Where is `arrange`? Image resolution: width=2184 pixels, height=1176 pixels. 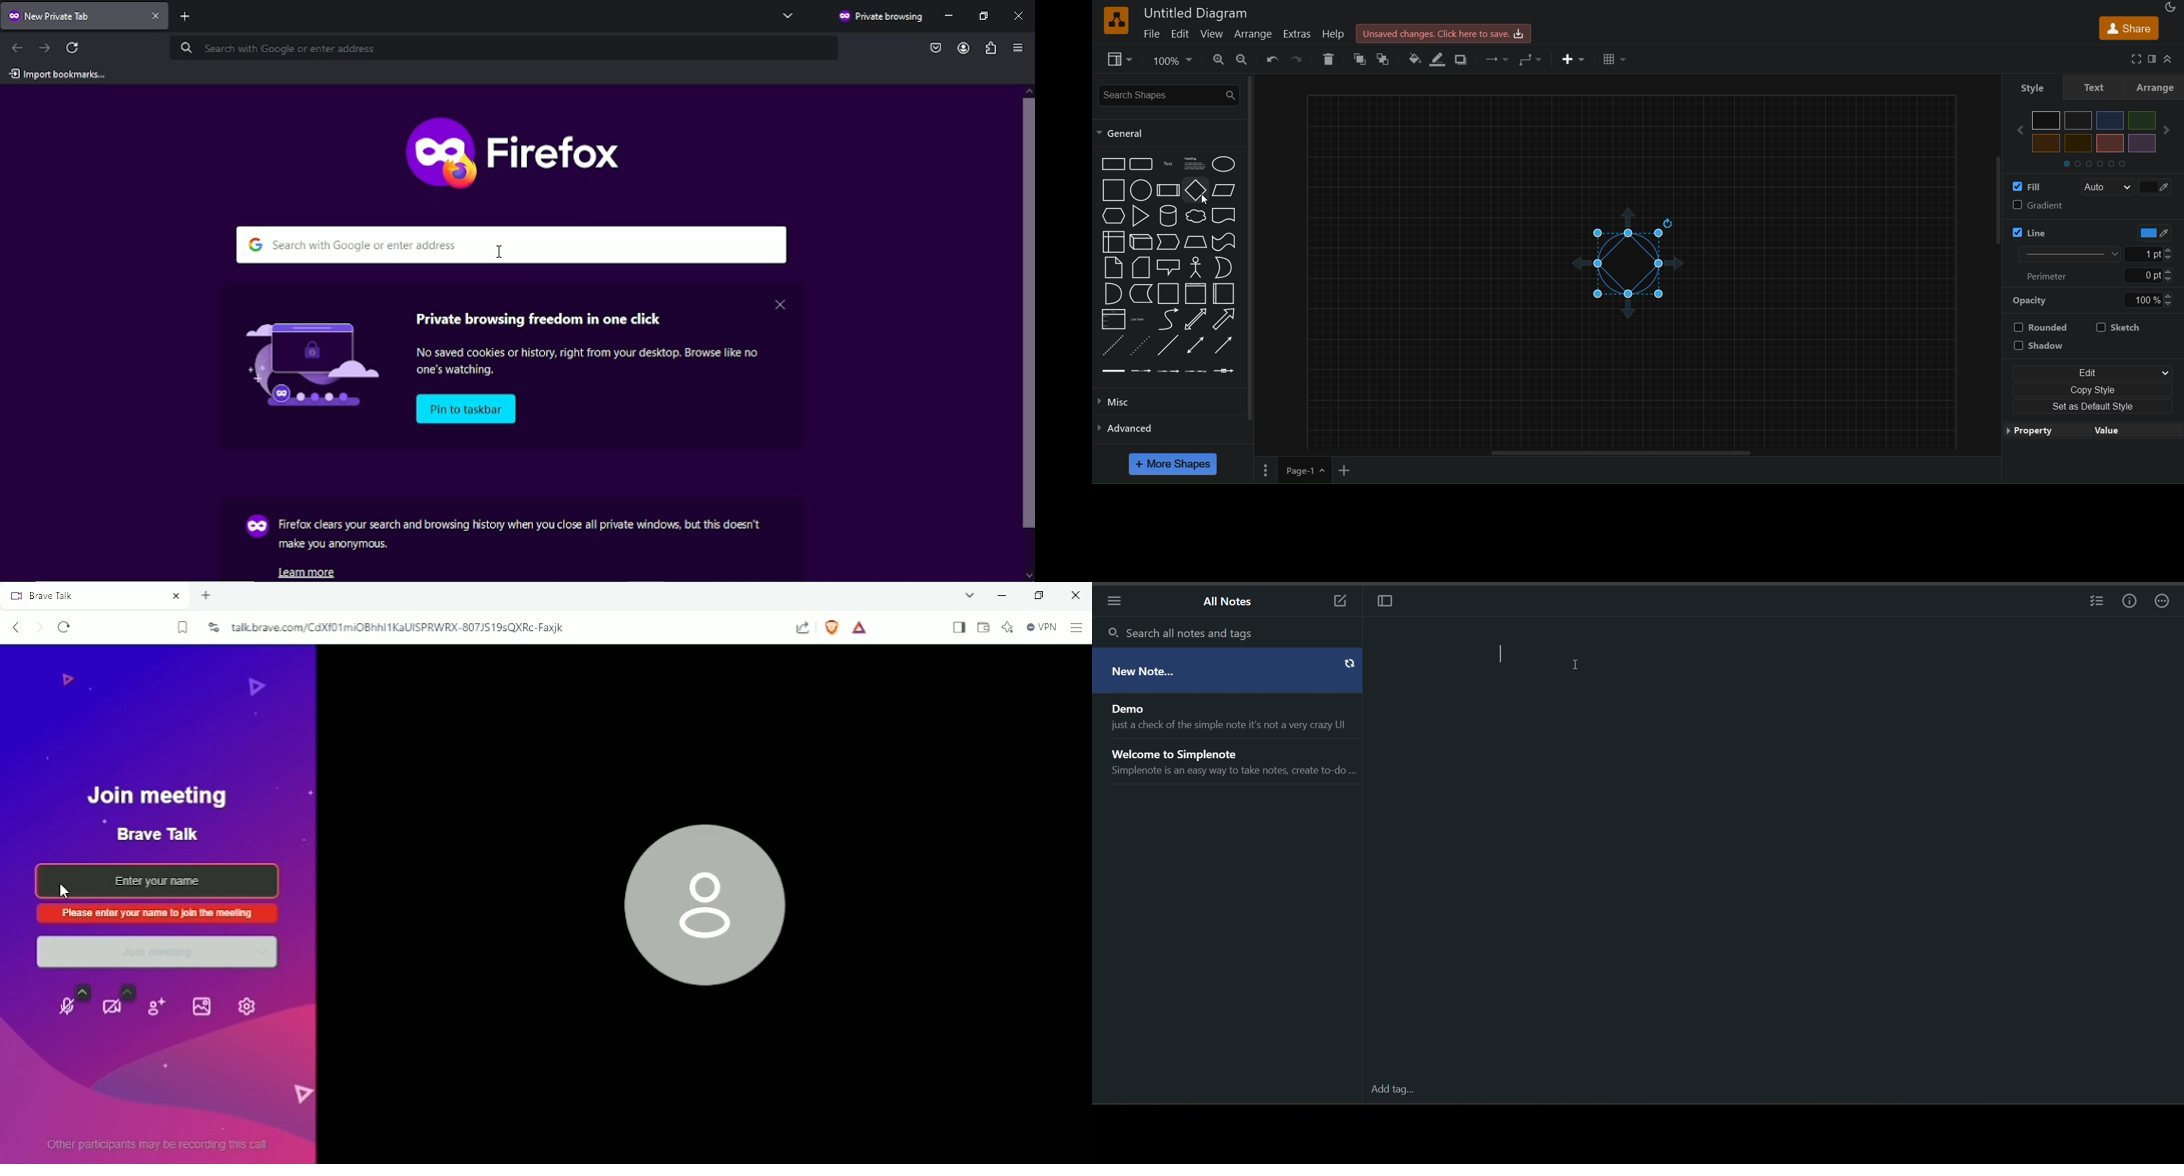
arrange is located at coordinates (1256, 35).